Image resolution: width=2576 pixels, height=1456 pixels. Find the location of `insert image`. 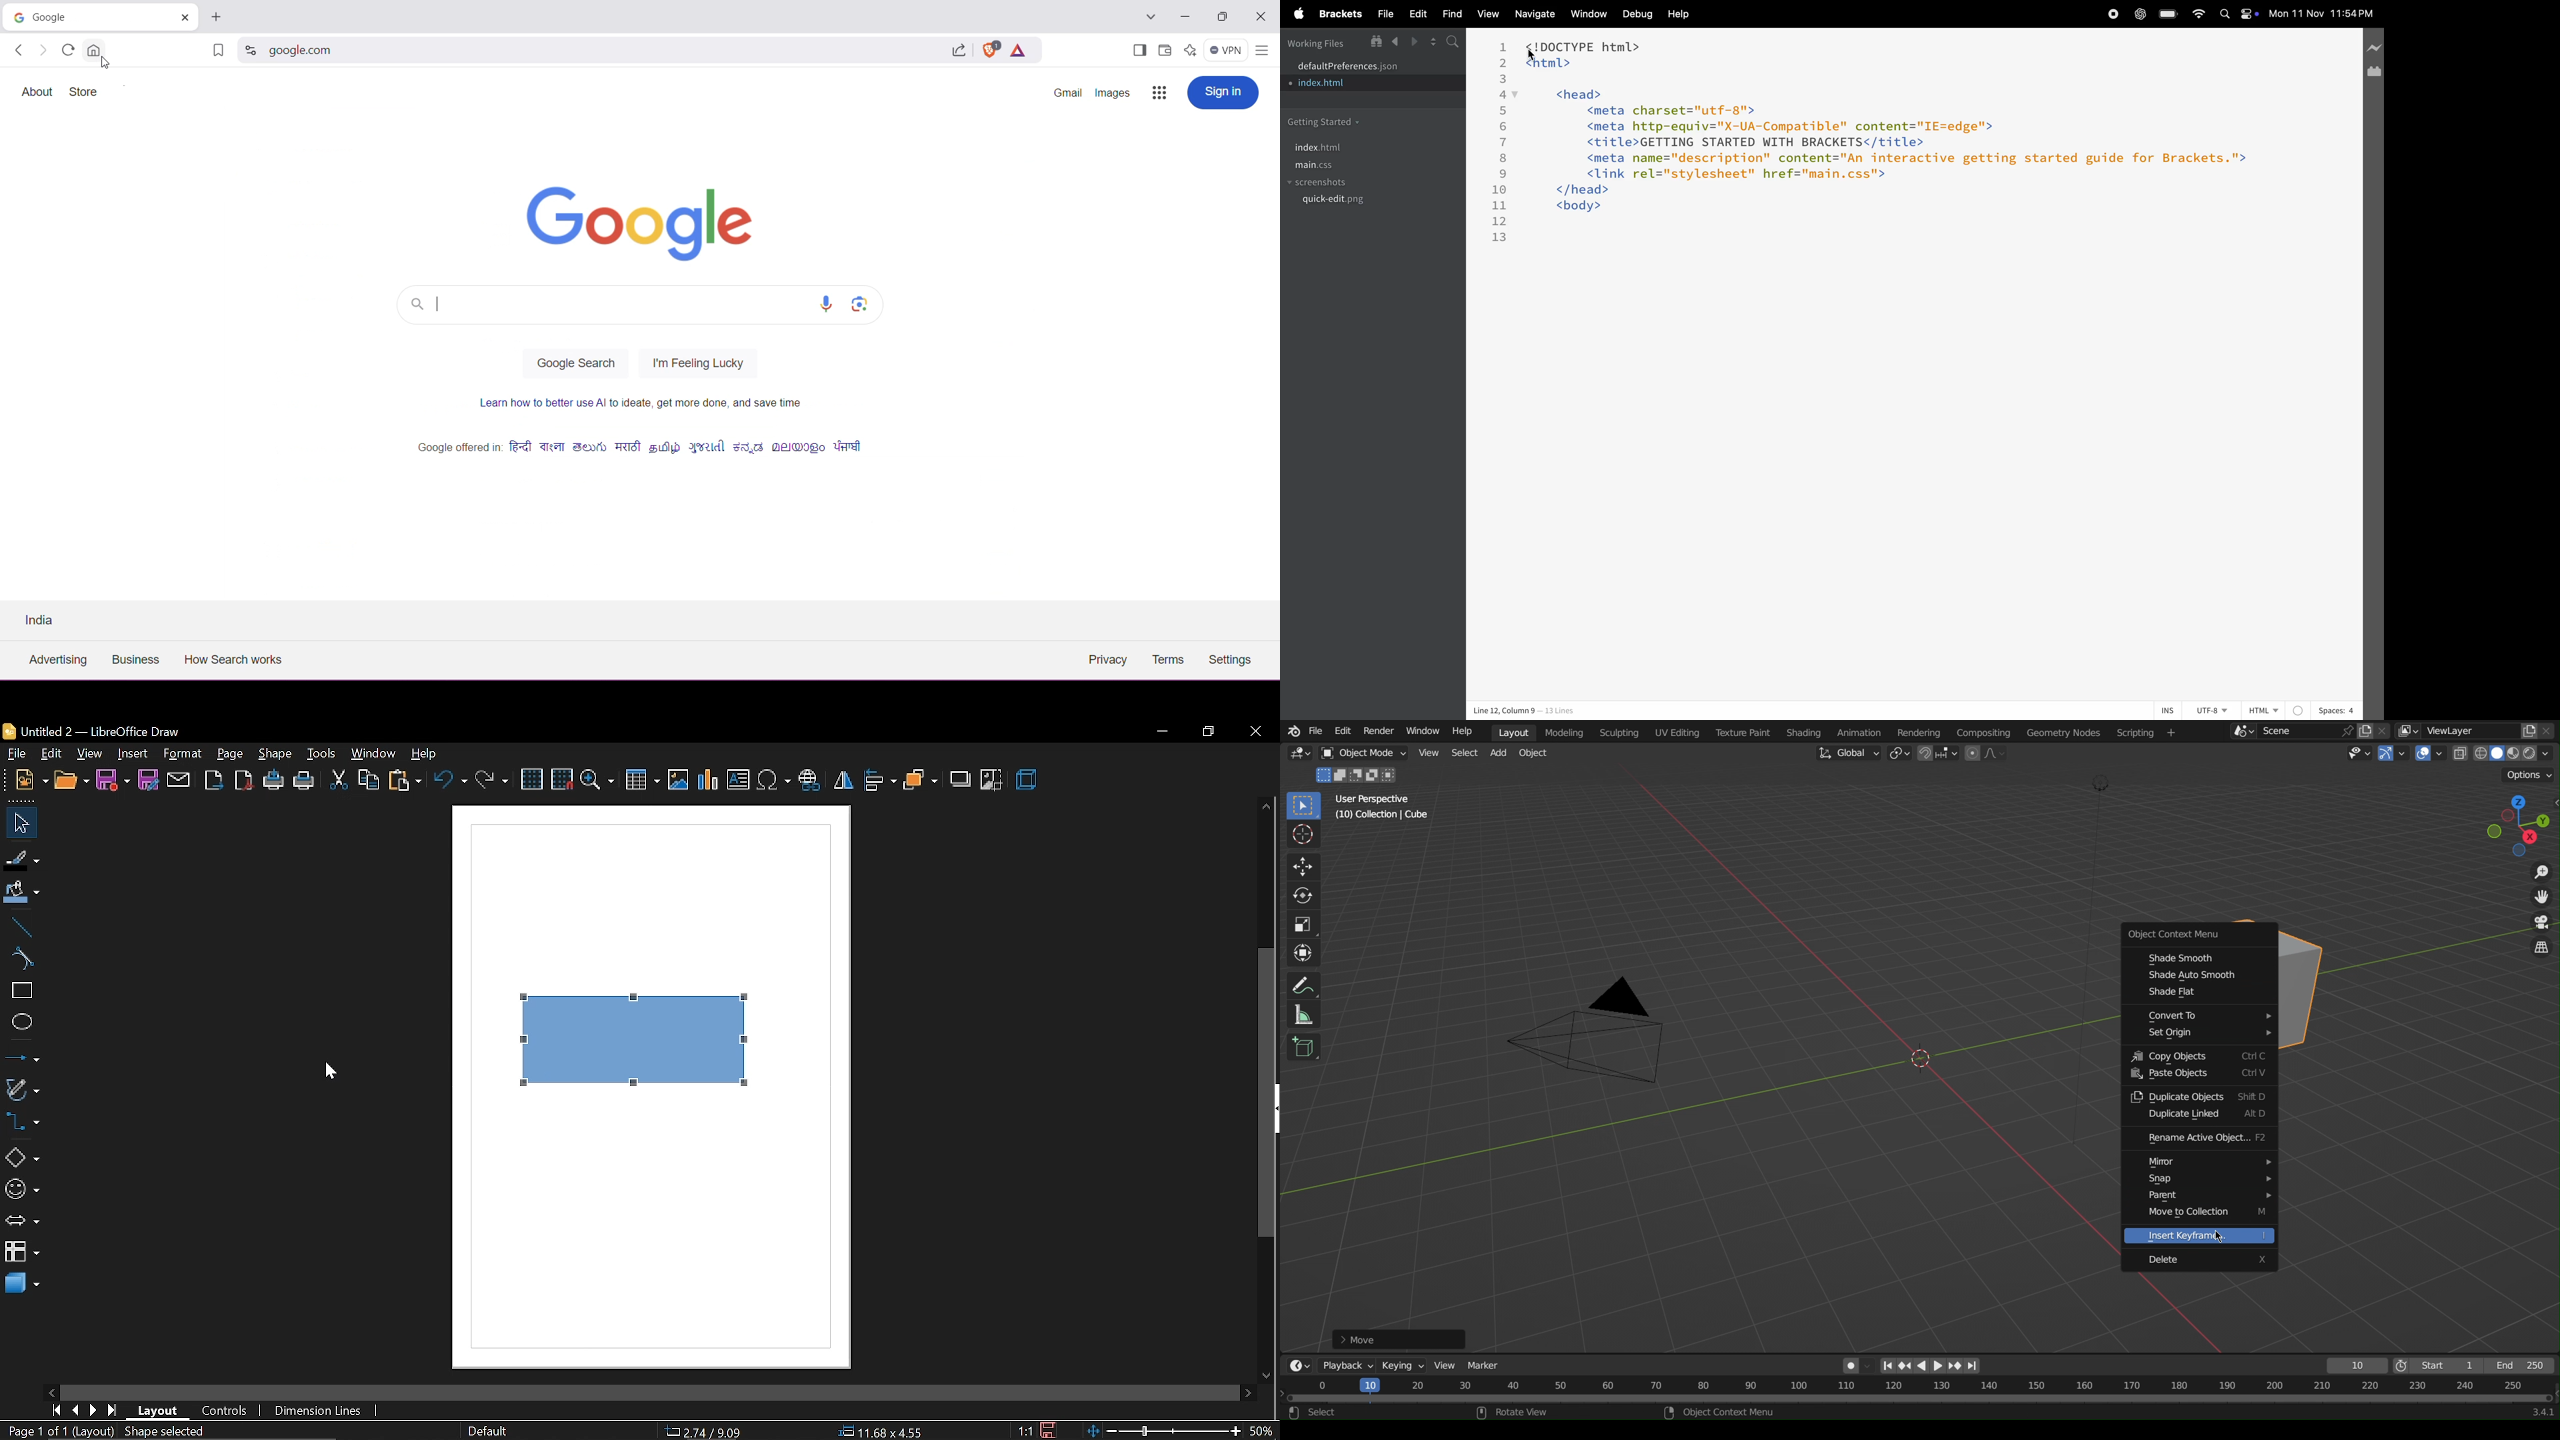

insert image is located at coordinates (678, 783).